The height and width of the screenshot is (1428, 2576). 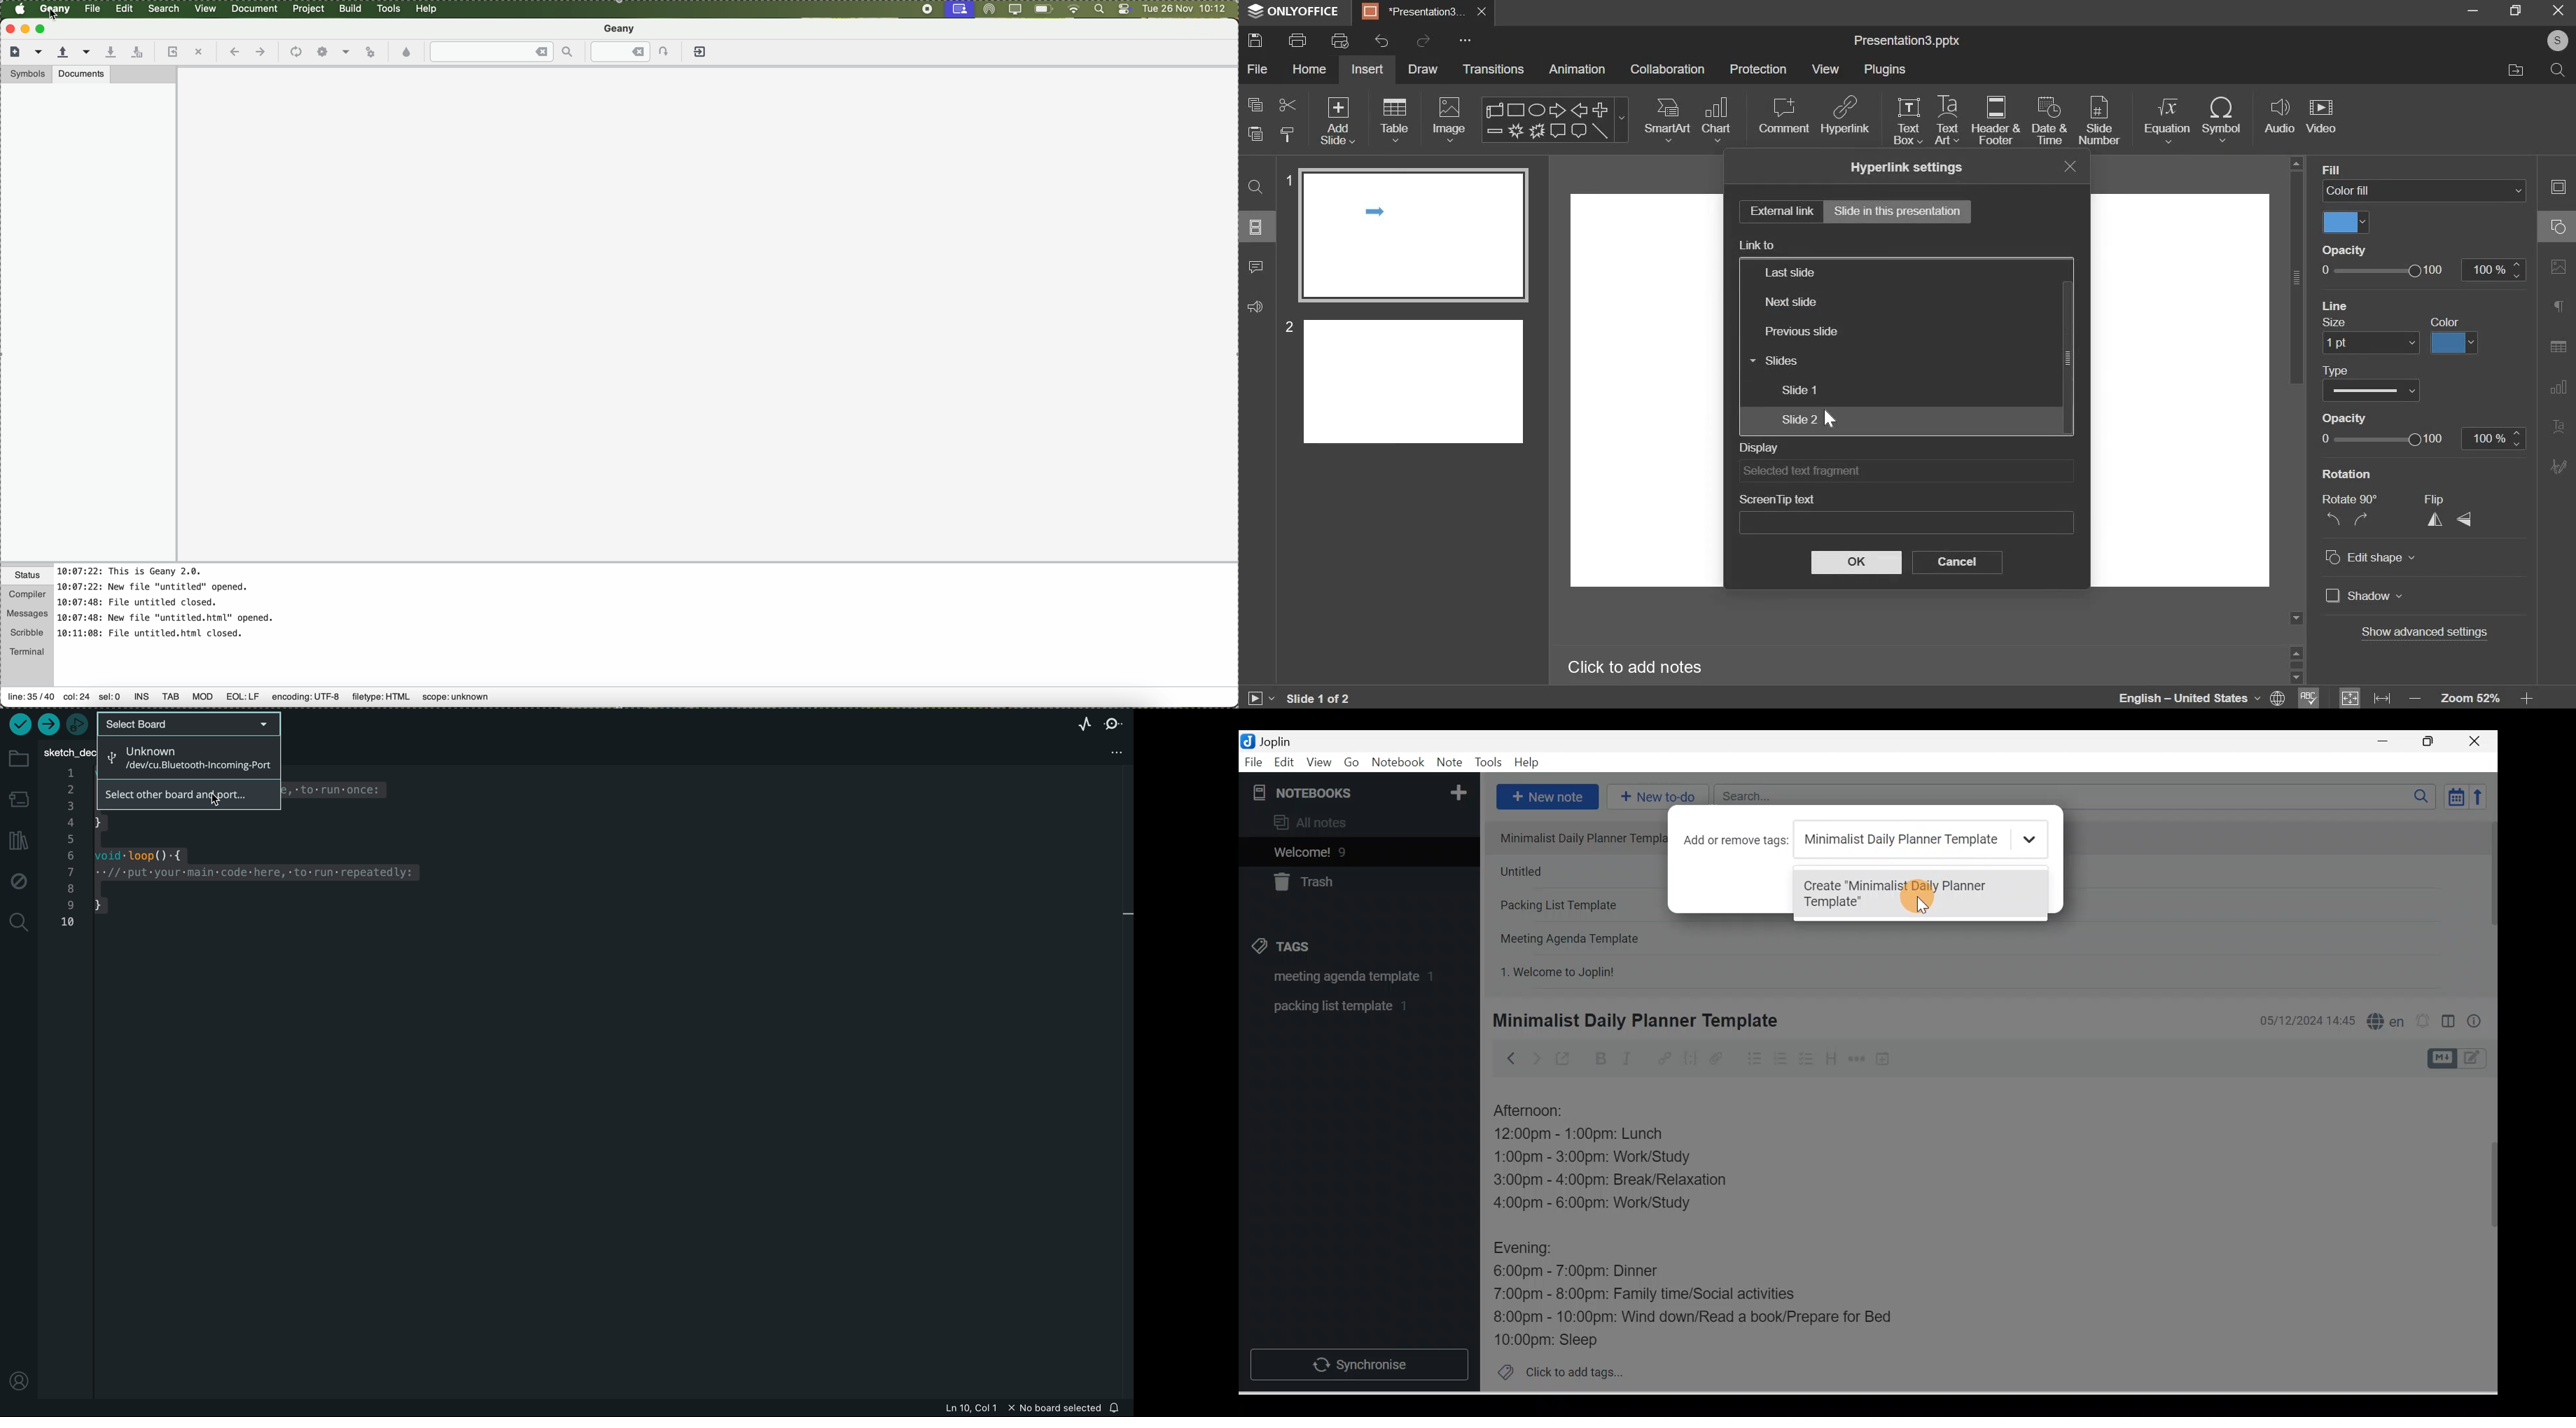 I want to click on feedback, so click(x=1255, y=307).